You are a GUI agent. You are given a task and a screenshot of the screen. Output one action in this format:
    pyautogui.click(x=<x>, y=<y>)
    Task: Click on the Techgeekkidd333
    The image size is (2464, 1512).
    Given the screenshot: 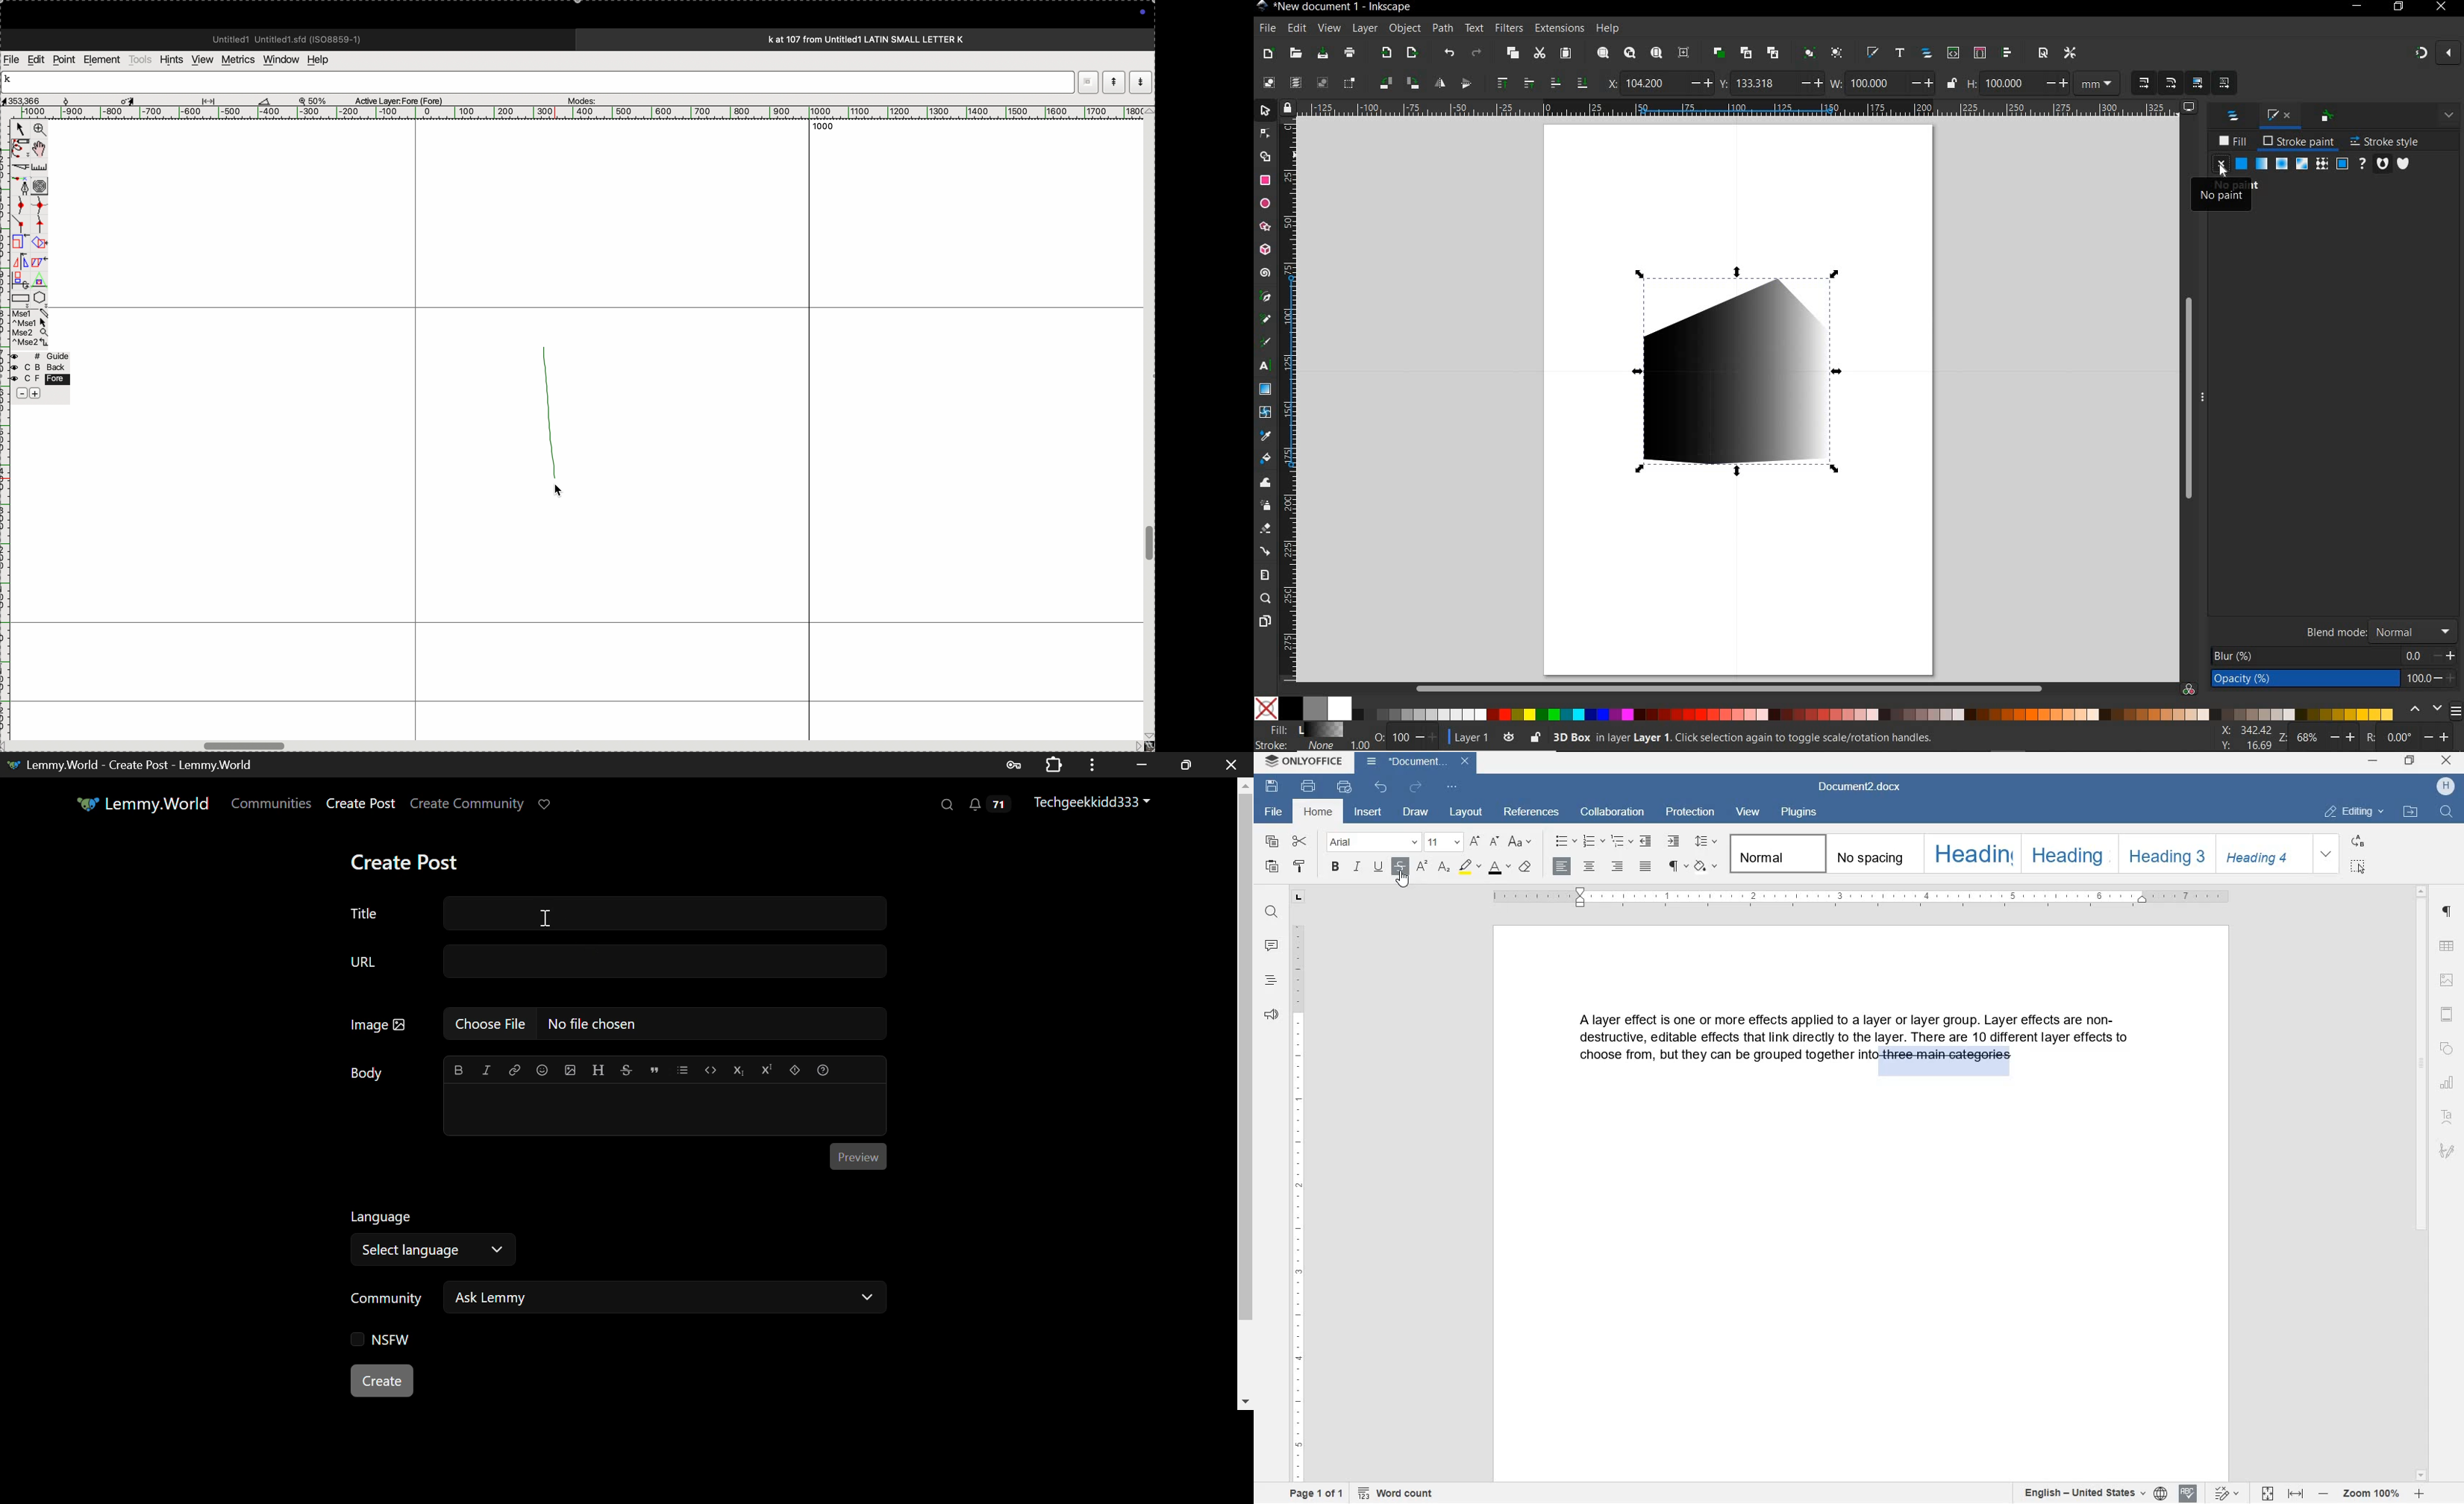 What is the action you would take?
    pyautogui.click(x=1096, y=804)
    